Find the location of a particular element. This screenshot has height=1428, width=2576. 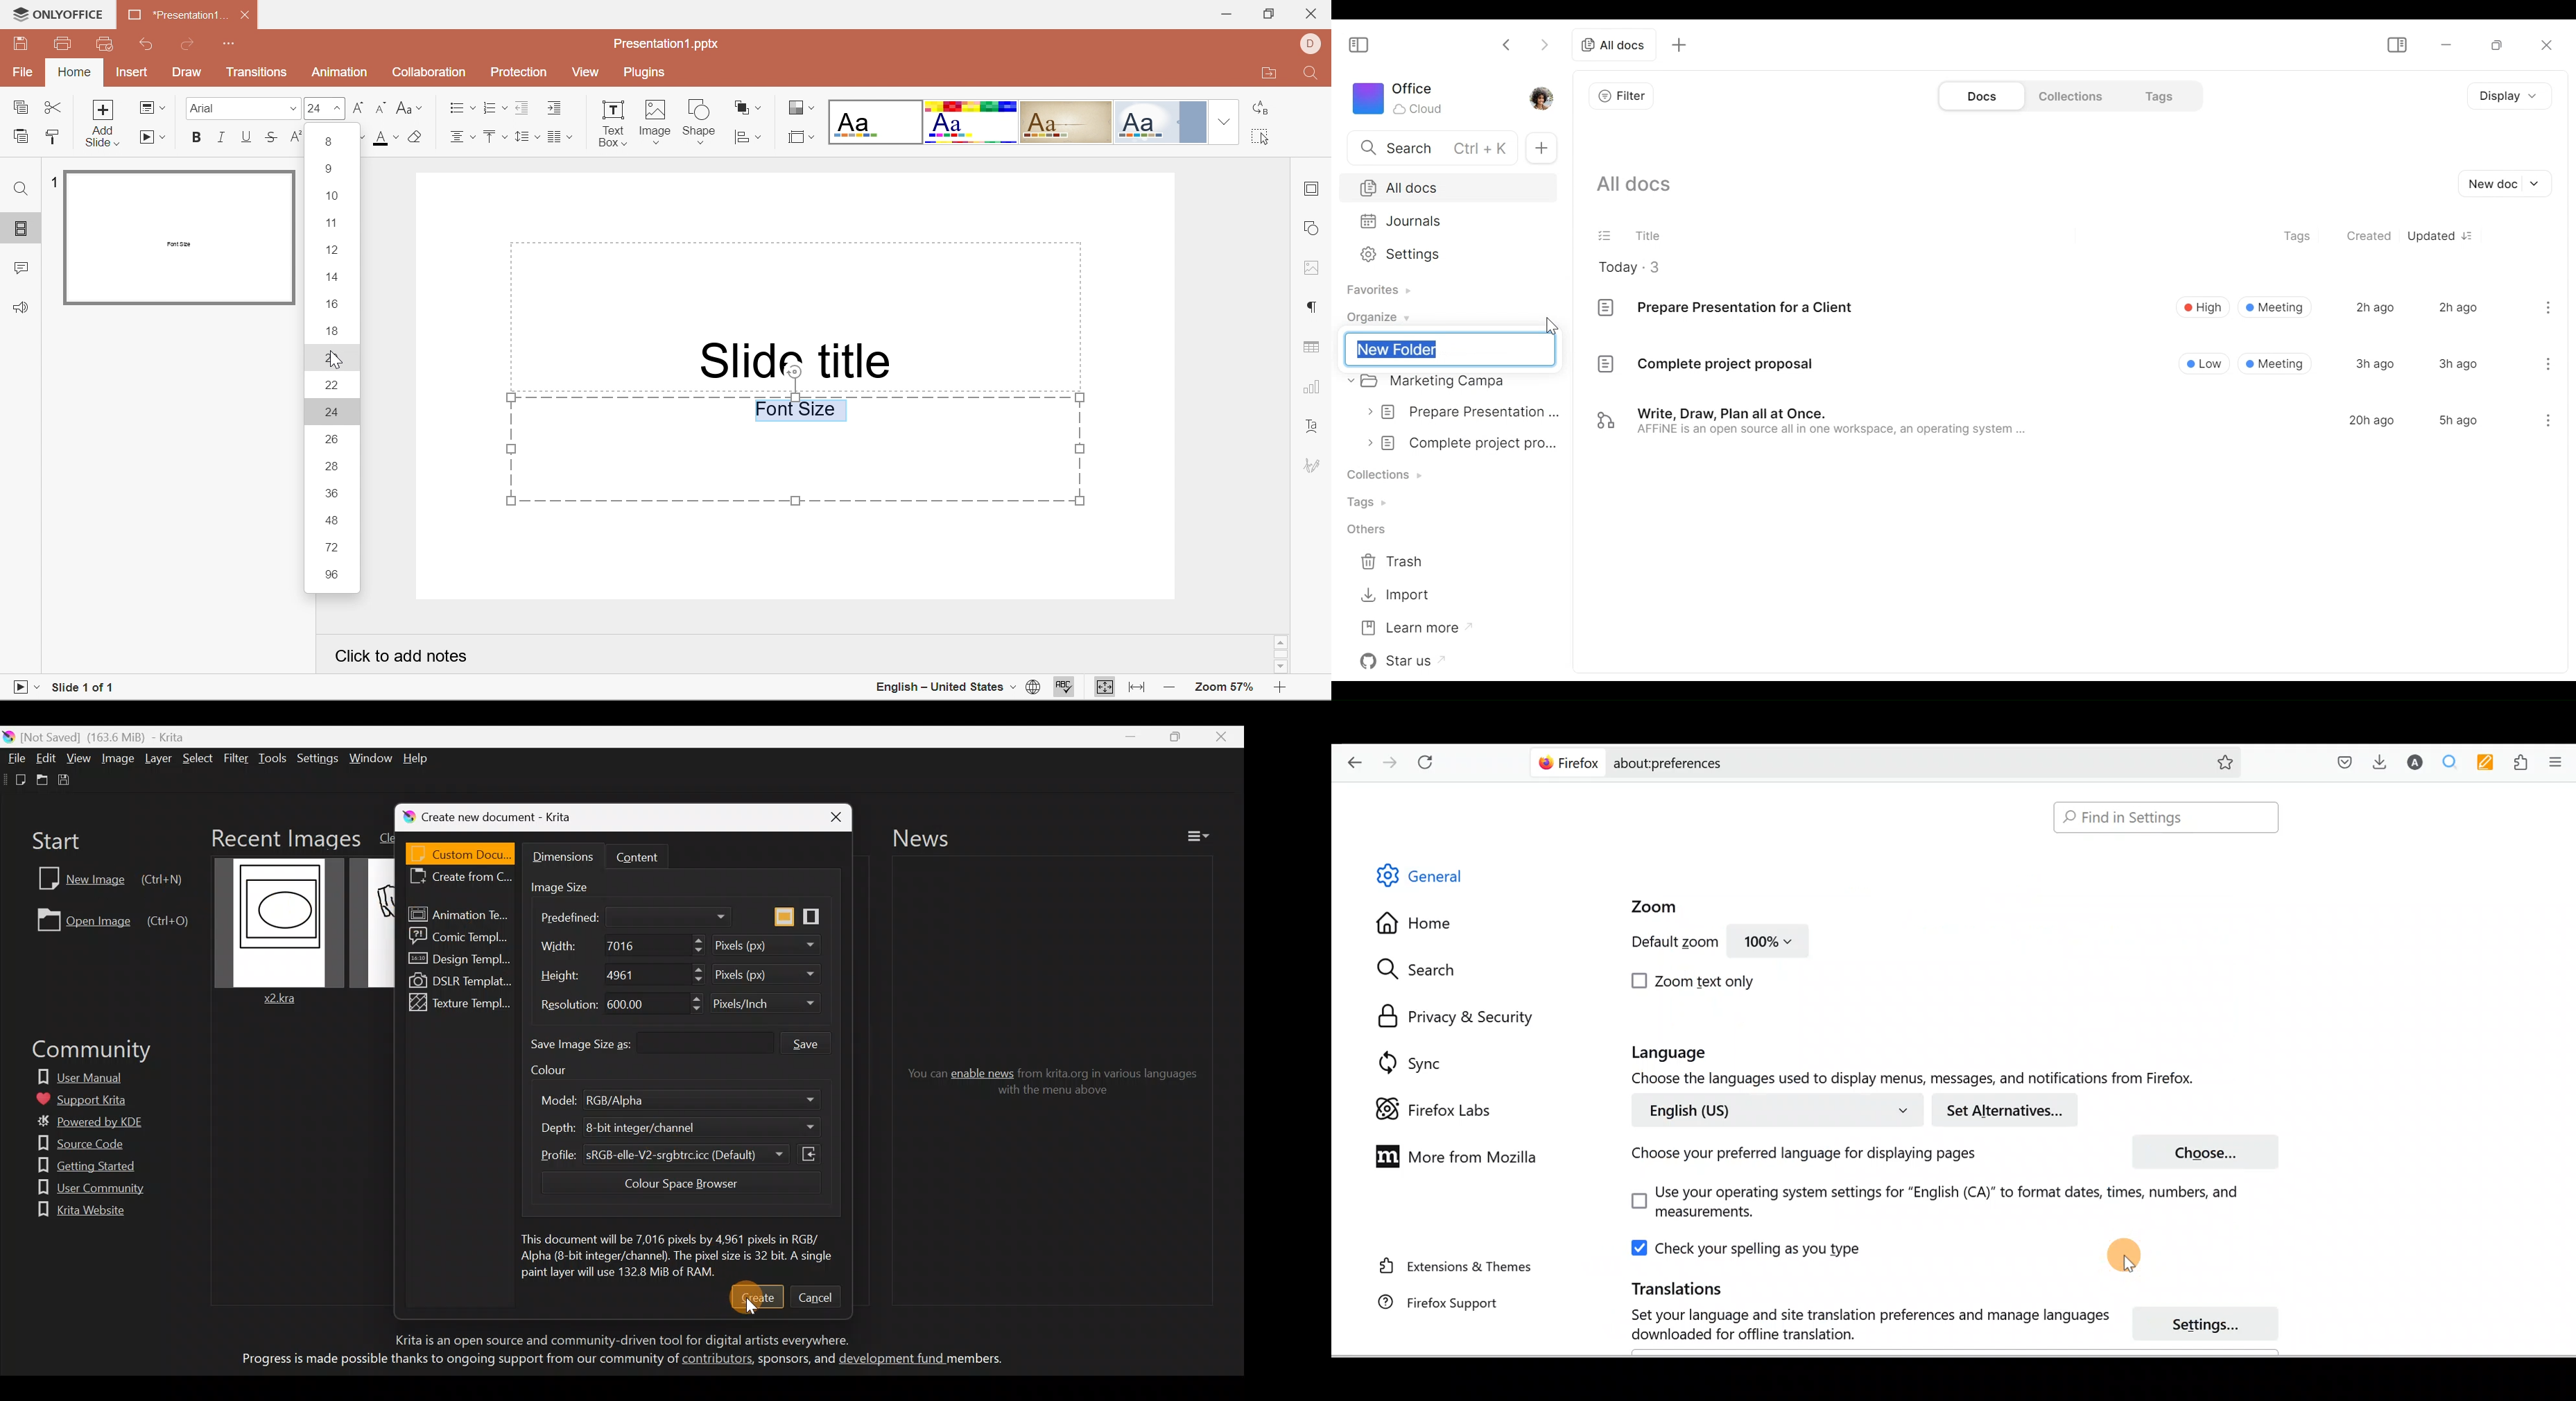

[Not Saved] (163.6 MiB) - Krita is located at coordinates (110, 737).